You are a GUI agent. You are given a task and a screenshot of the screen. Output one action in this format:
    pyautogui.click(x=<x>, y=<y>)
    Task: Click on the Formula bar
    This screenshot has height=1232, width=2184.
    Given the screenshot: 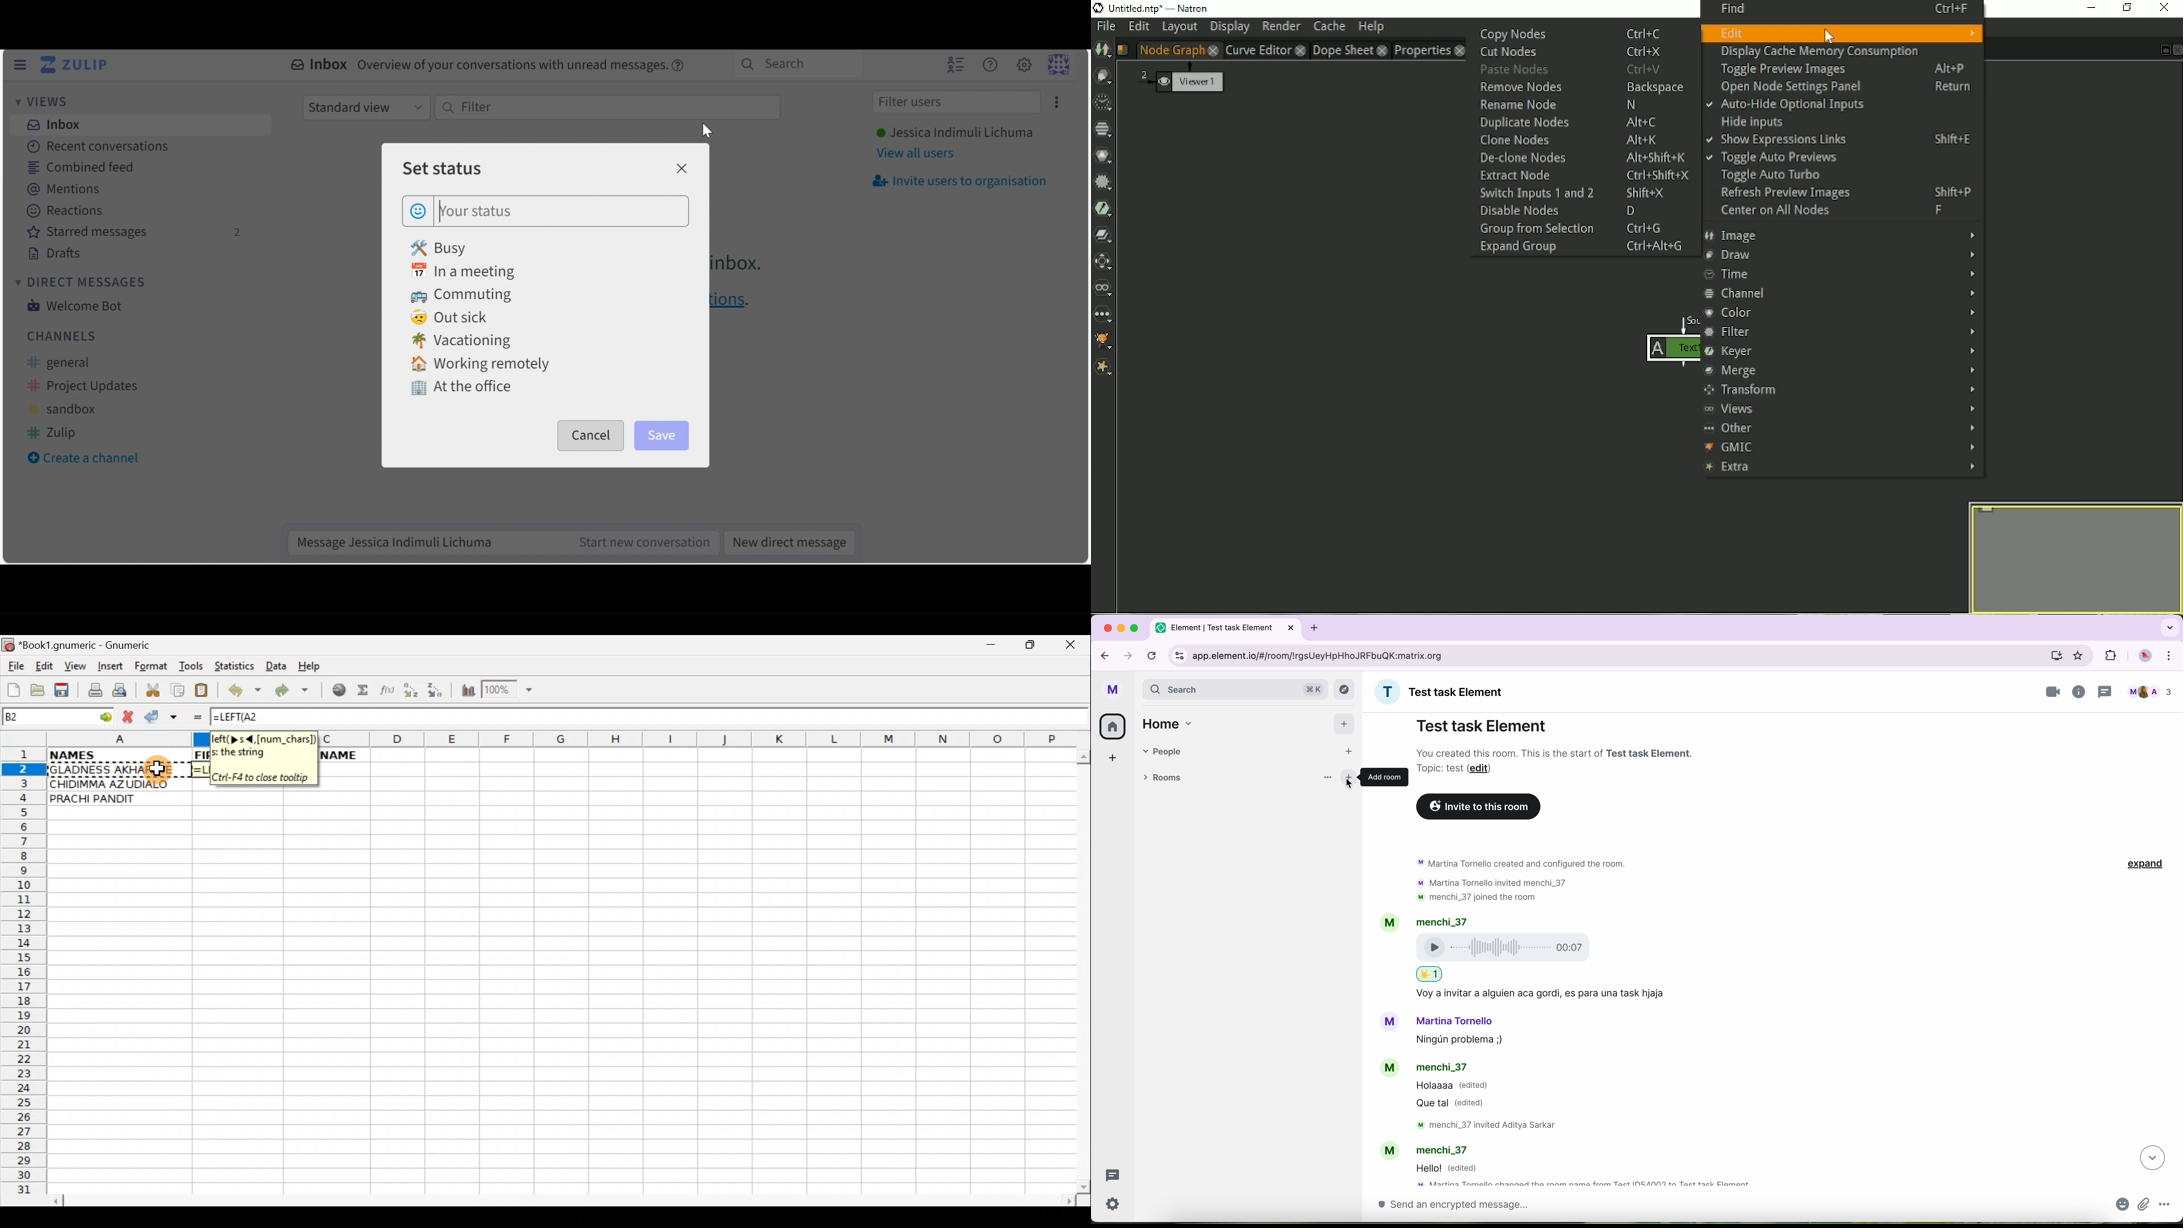 What is the action you would take?
    pyautogui.click(x=690, y=717)
    